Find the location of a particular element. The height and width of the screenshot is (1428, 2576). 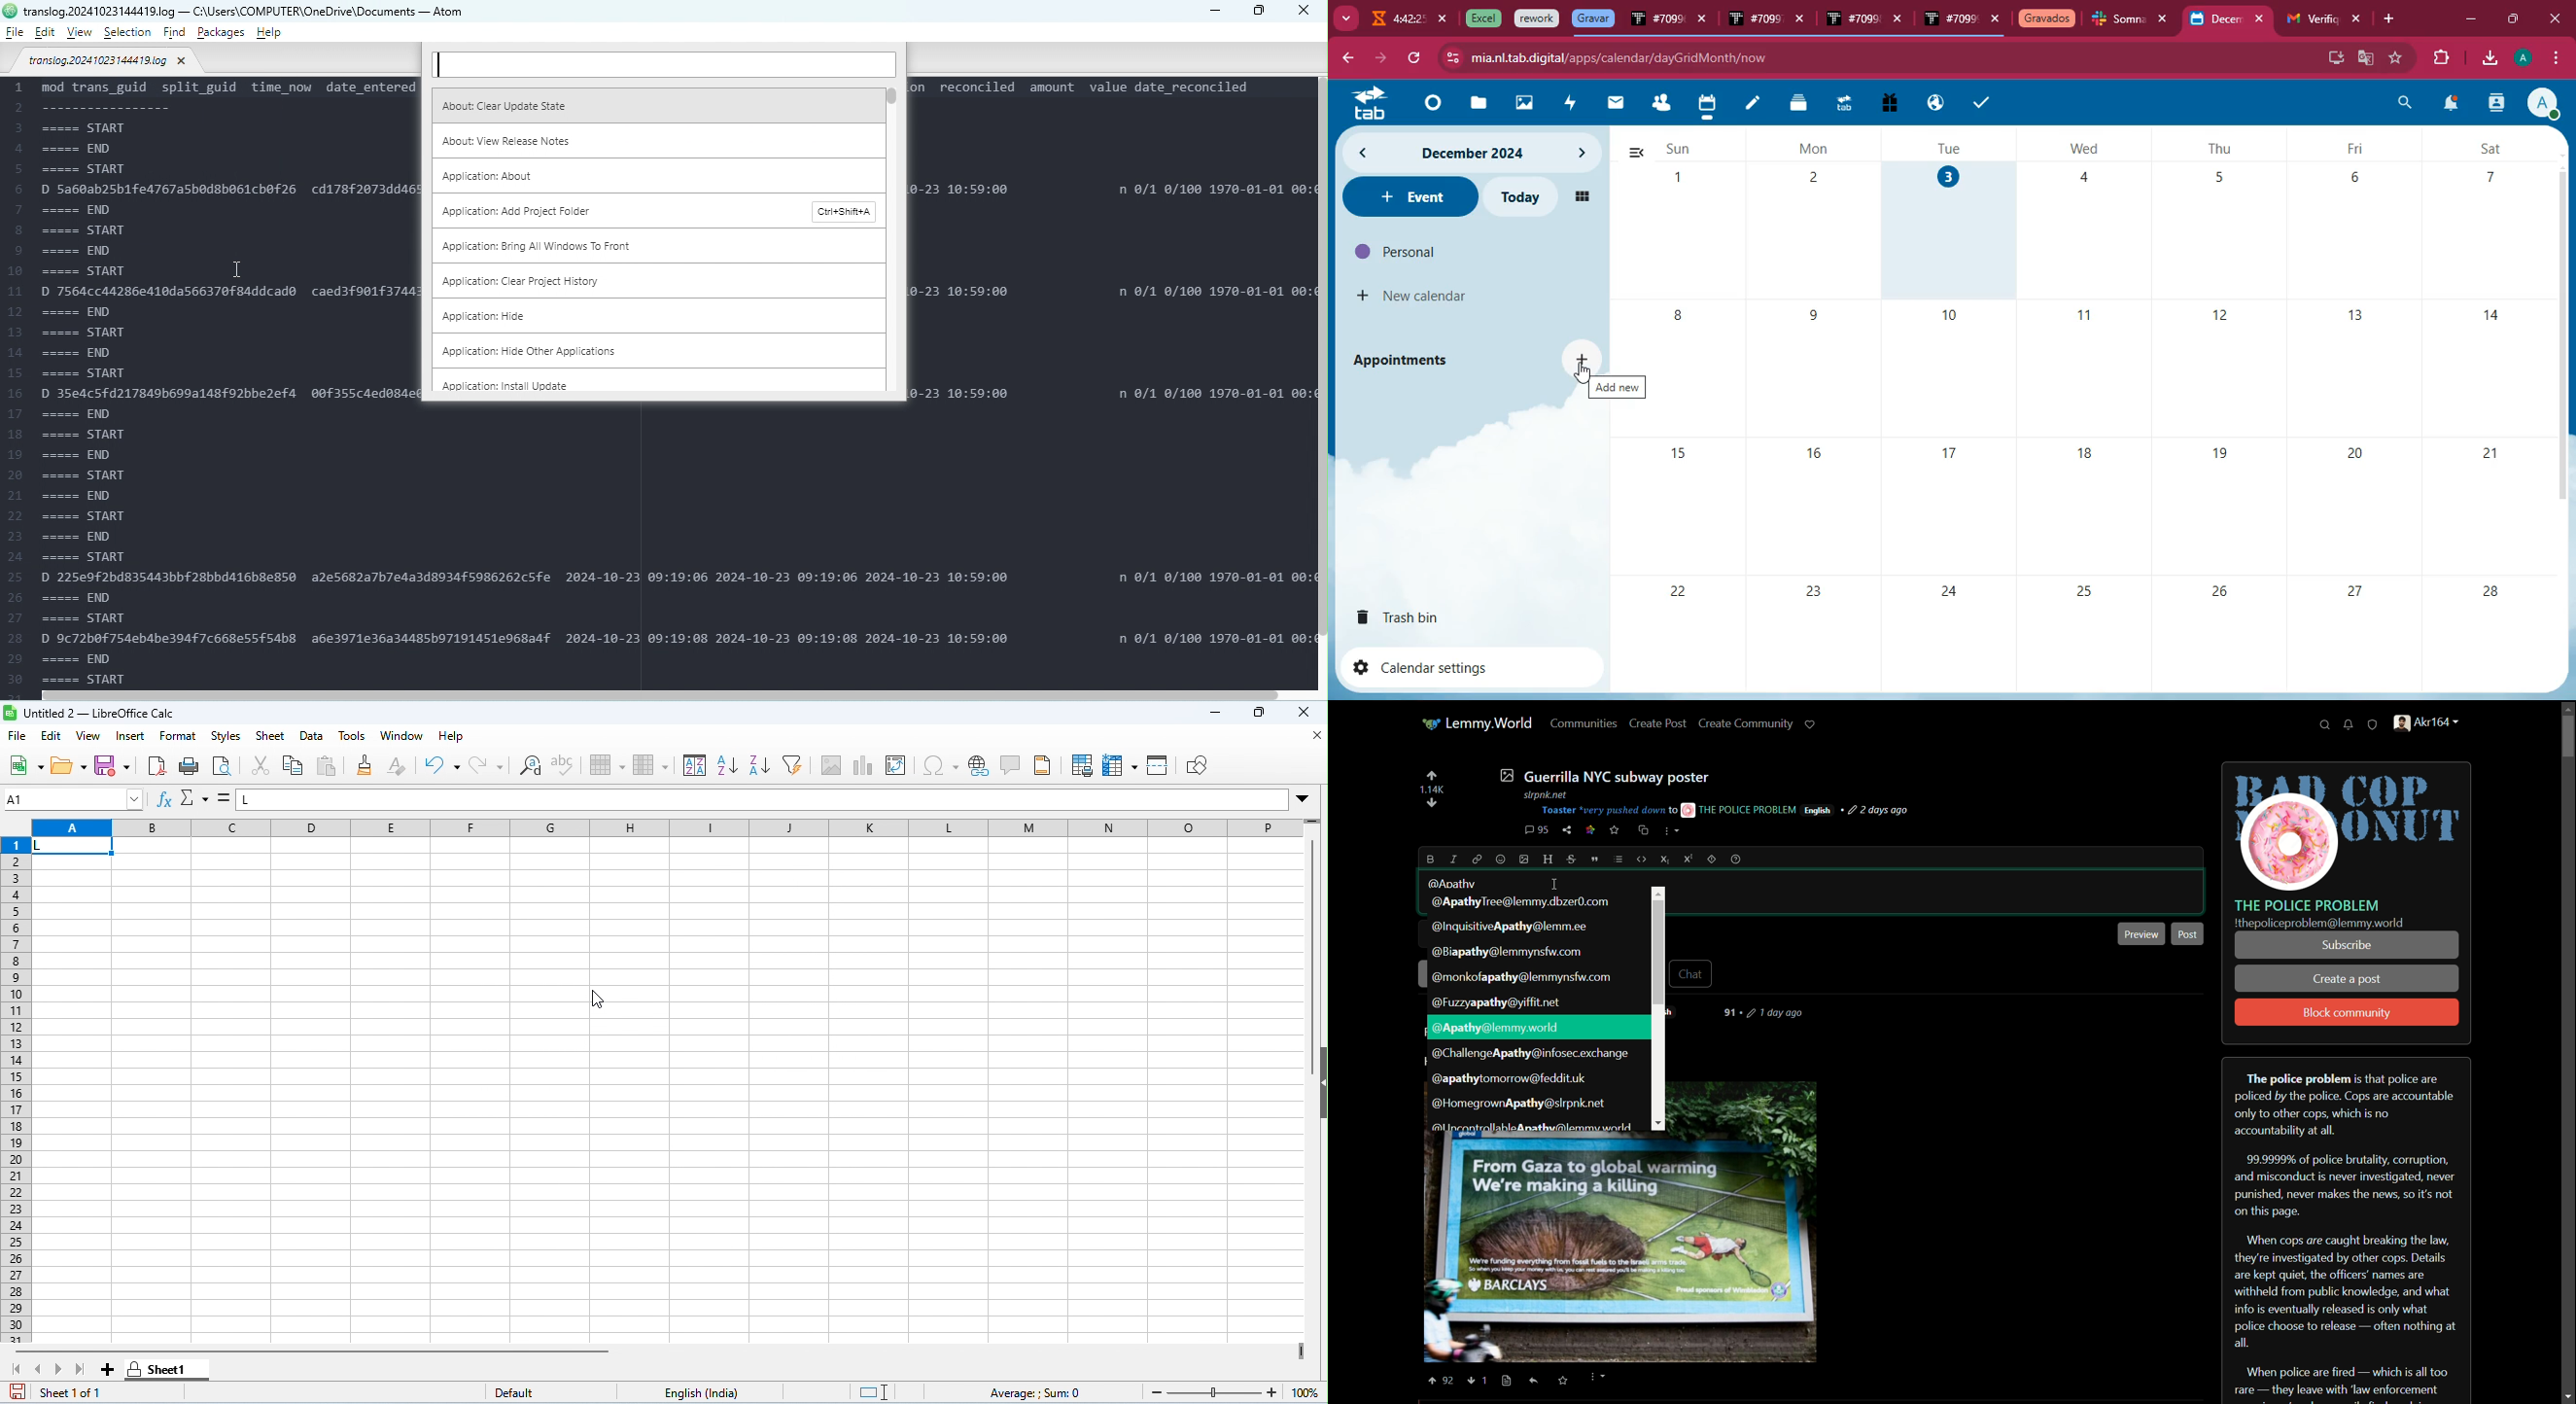

 is located at coordinates (1507, 1381).